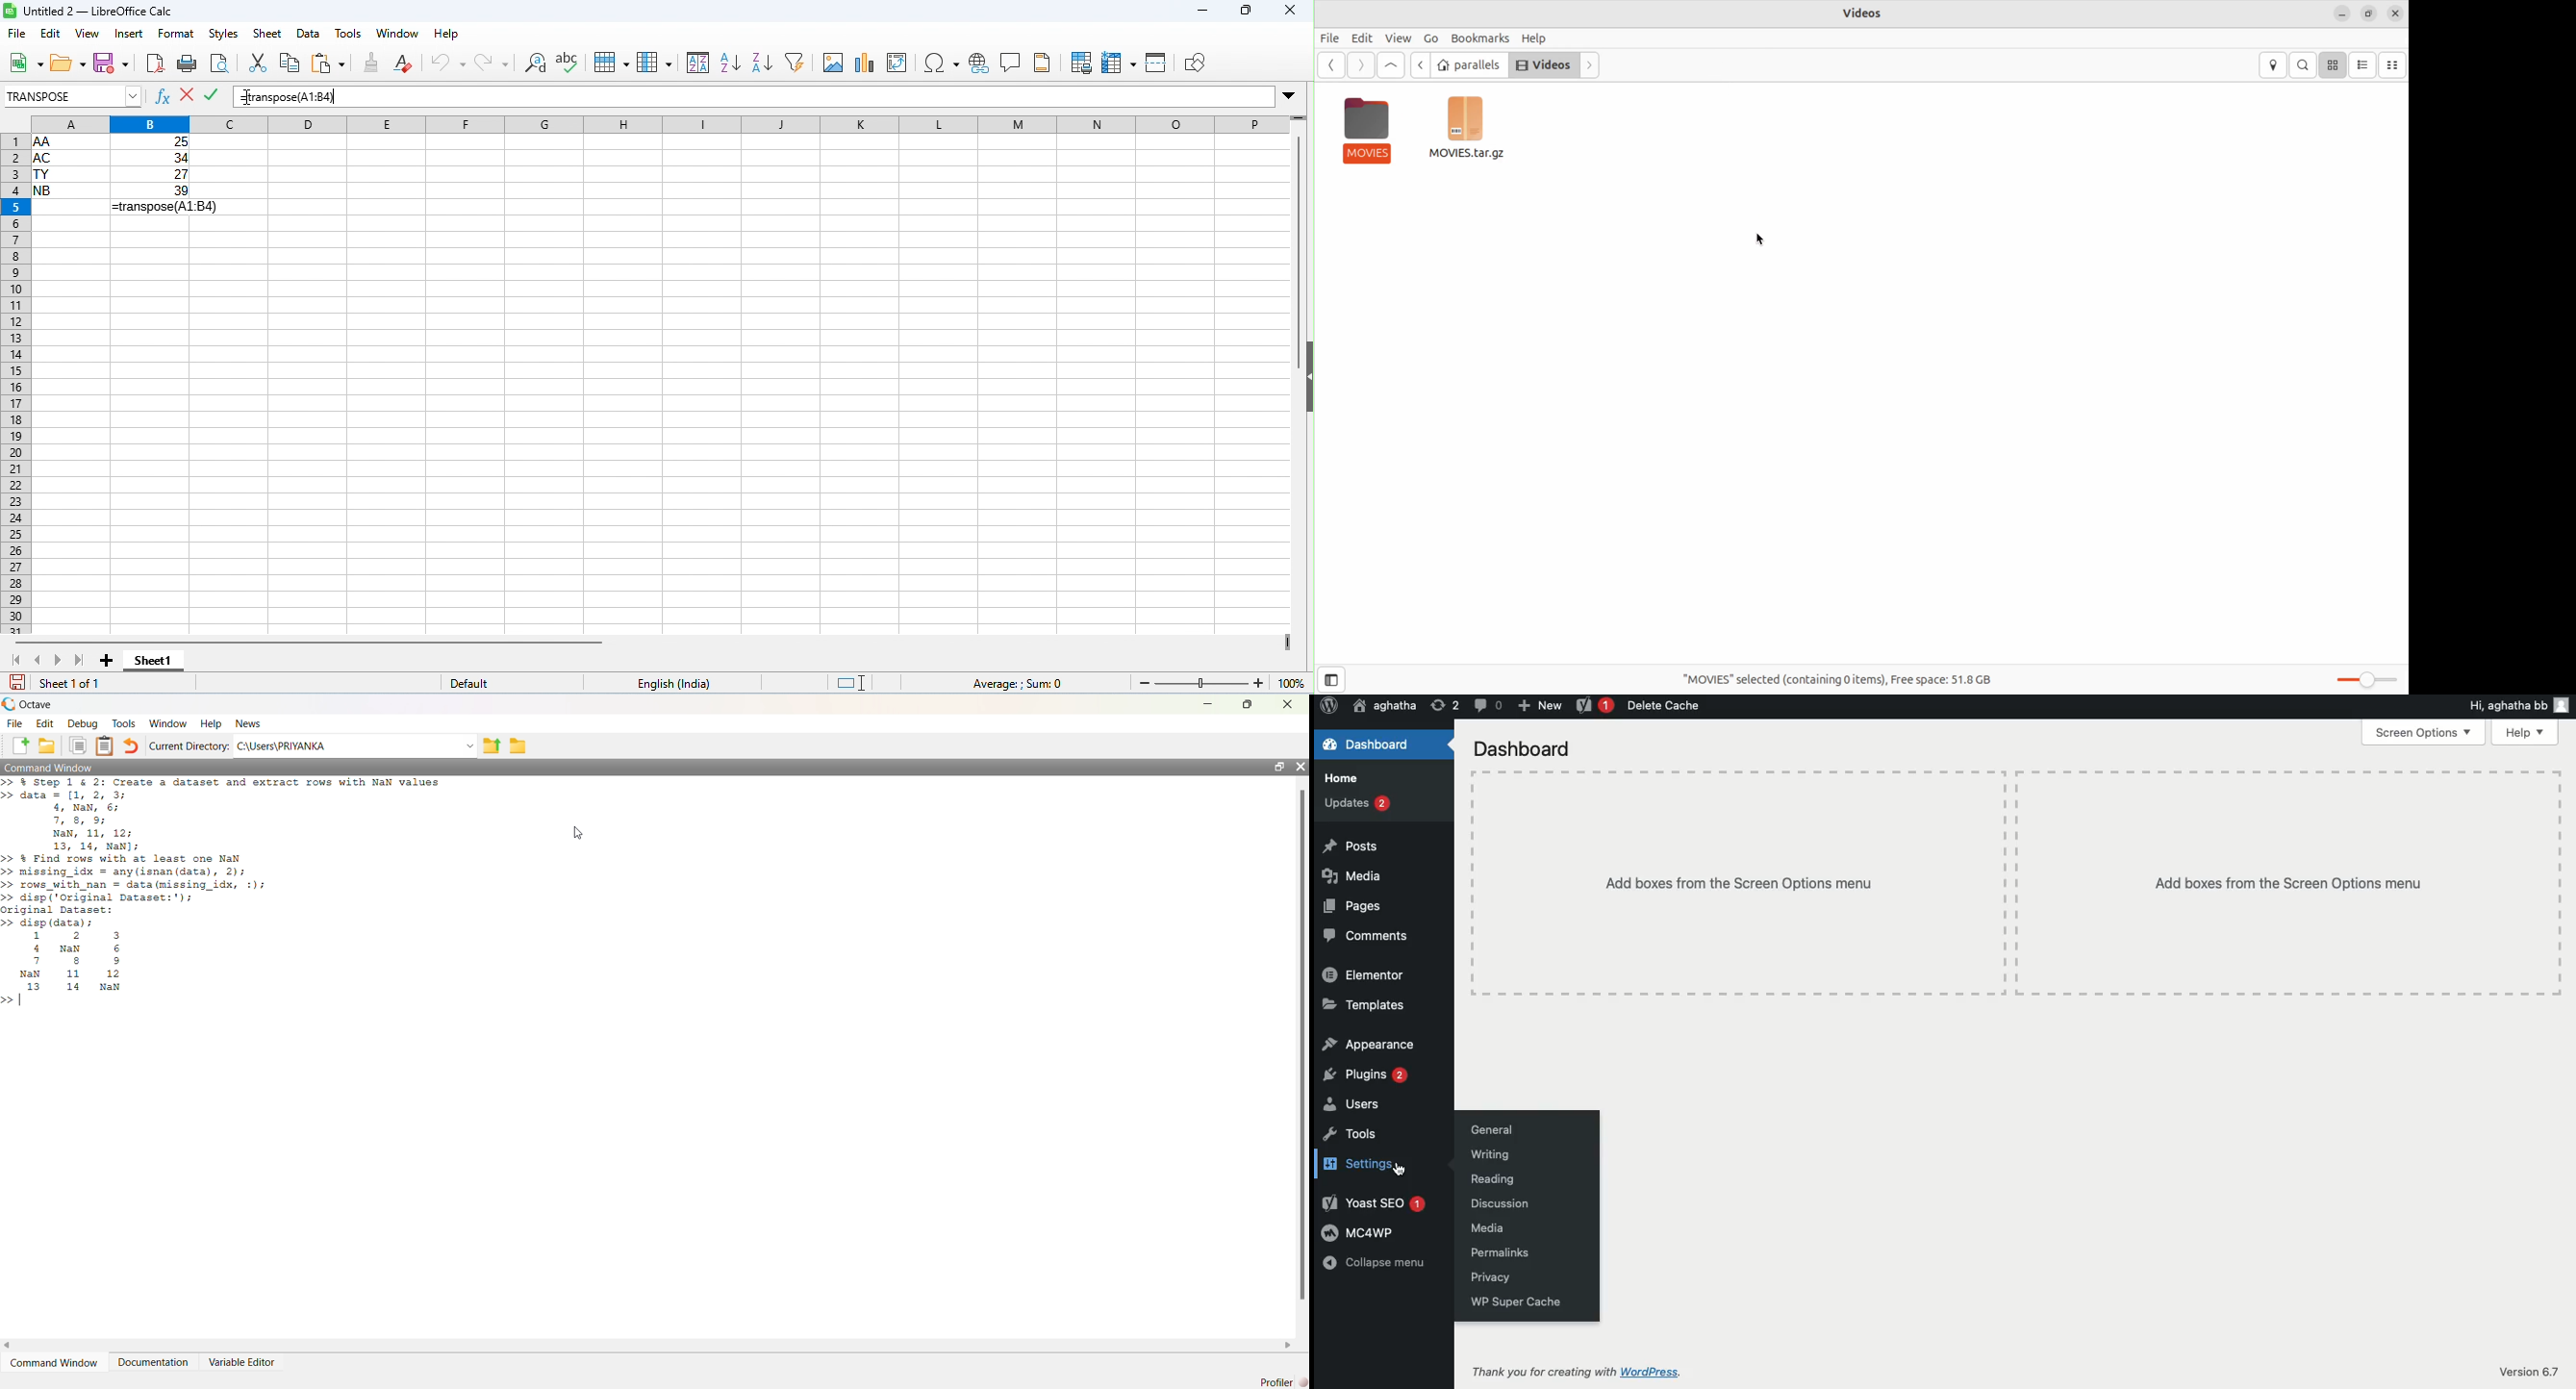  What do you see at coordinates (77, 658) in the screenshot?
I see `last sheet` at bounding box center [77, 658].